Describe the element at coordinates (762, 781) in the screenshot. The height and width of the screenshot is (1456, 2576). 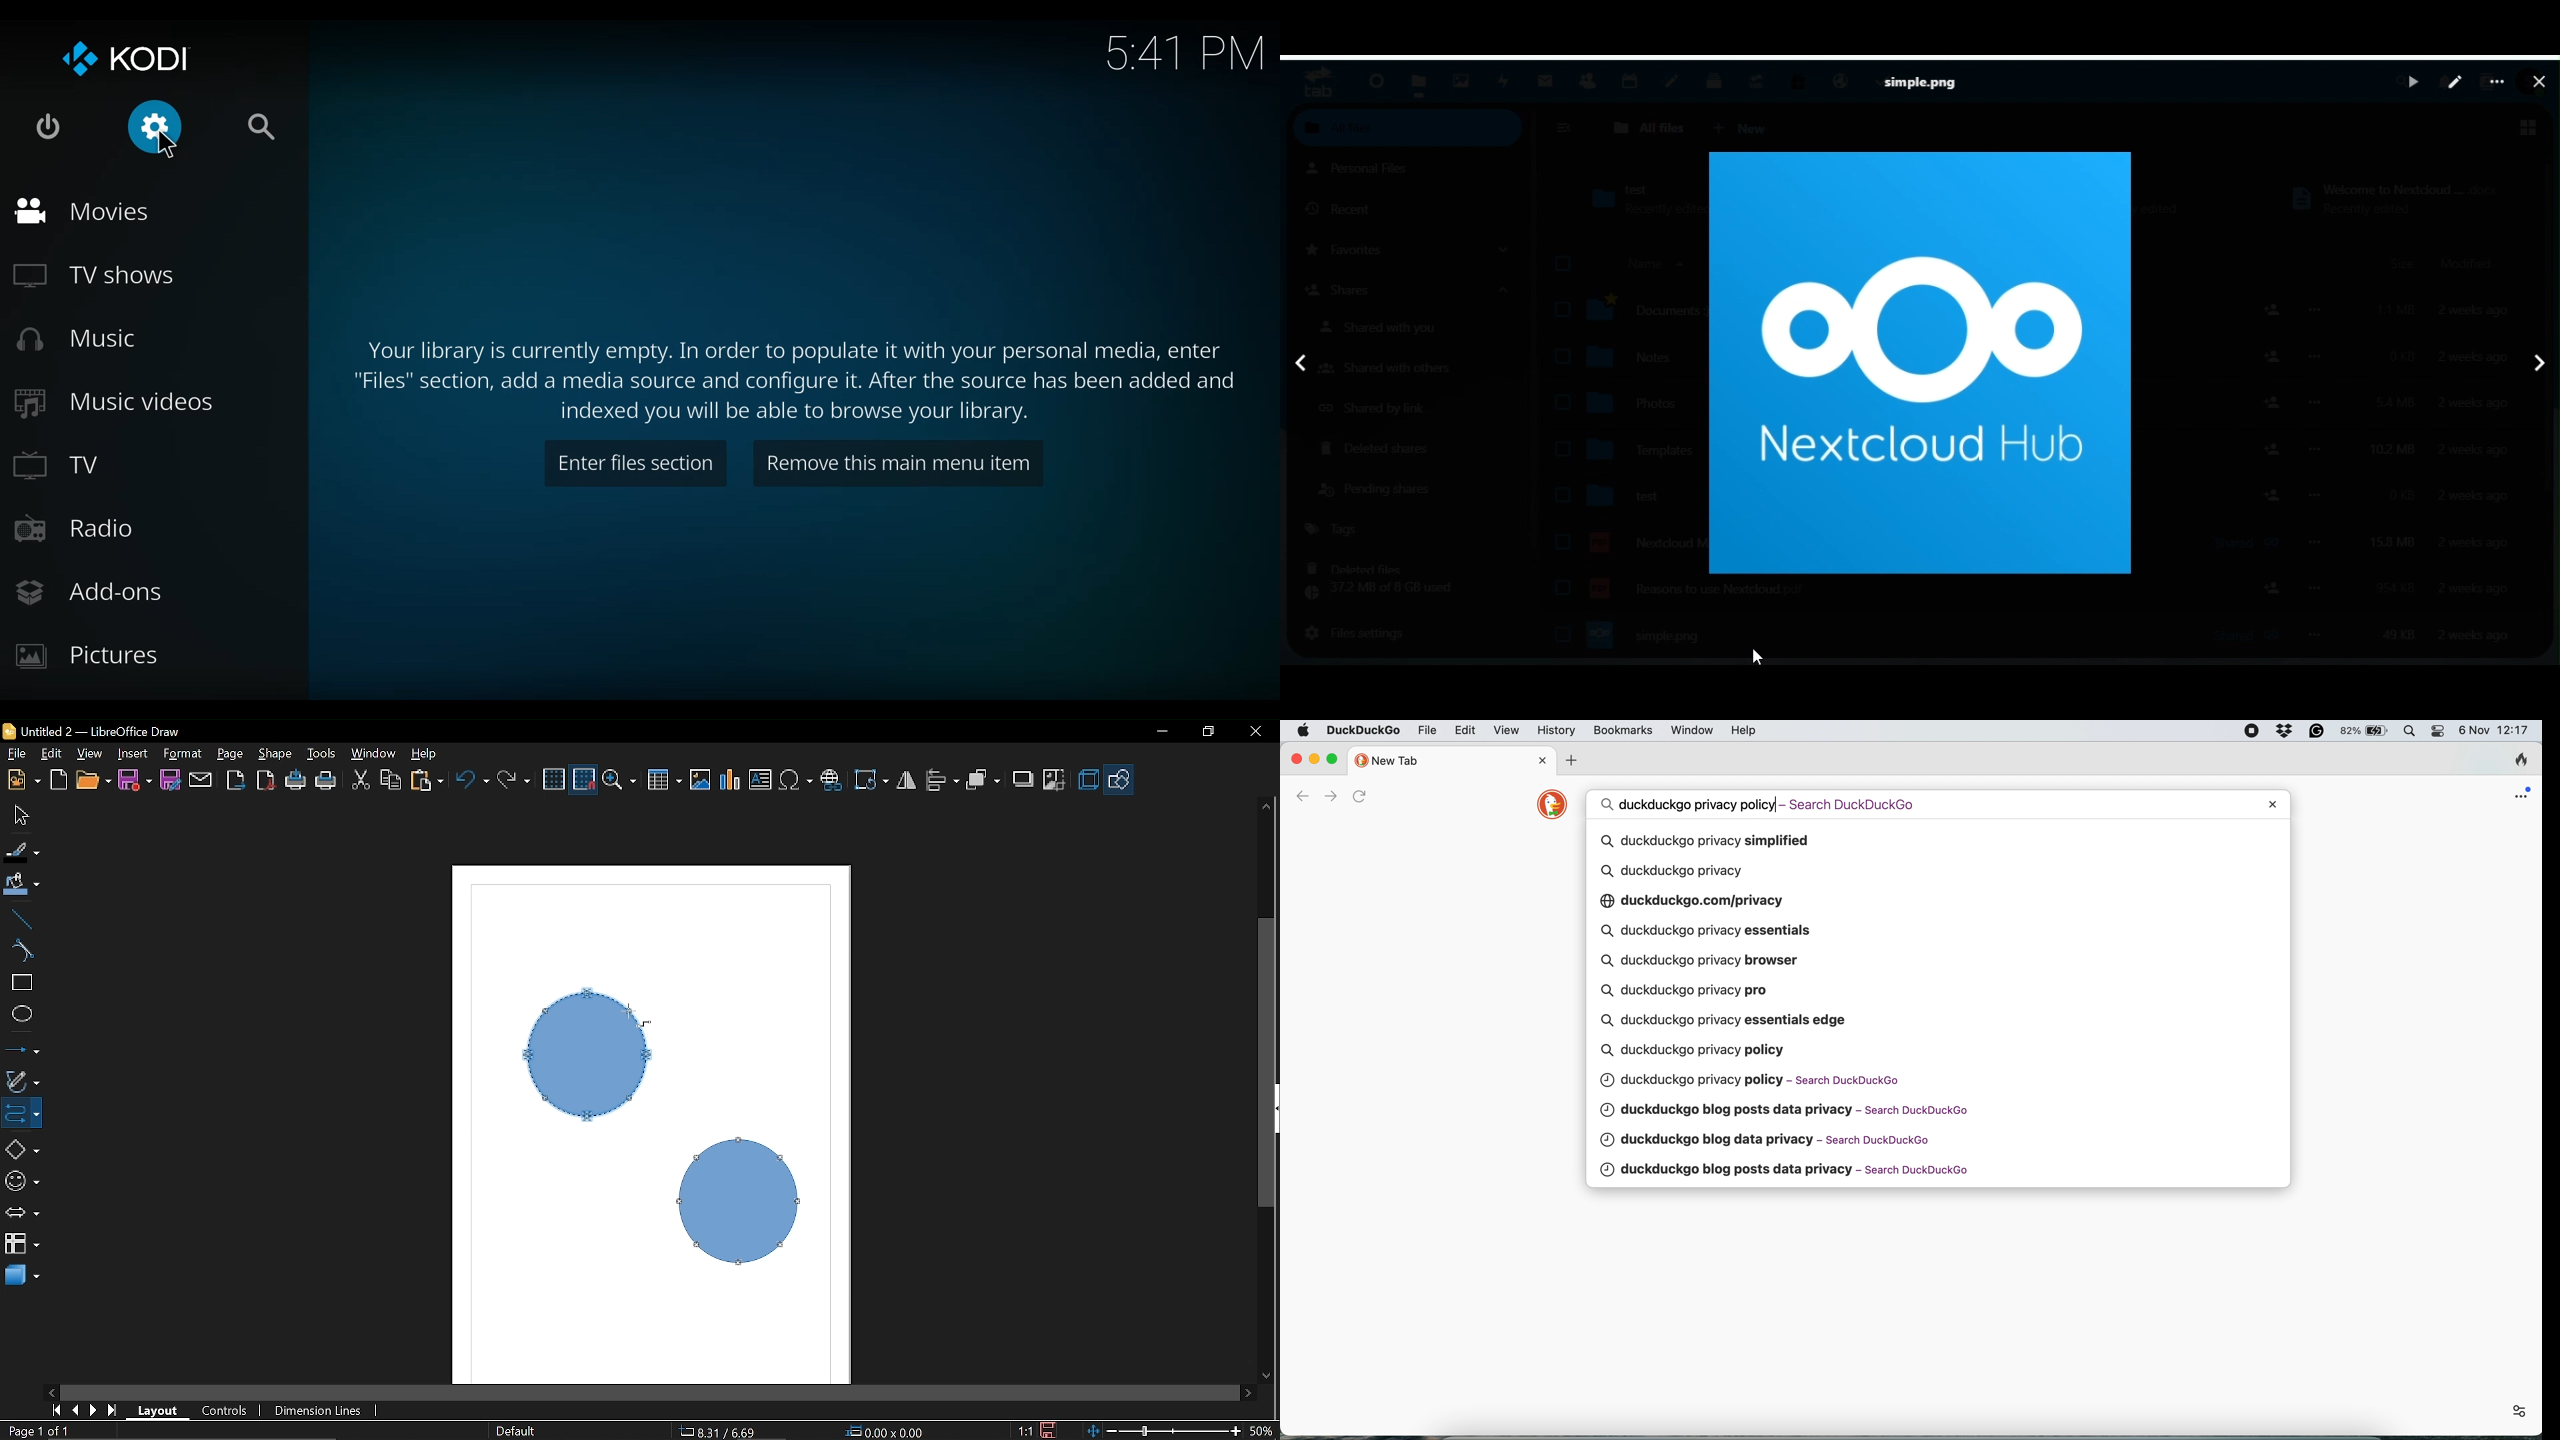
I see `Insert text` at that location.